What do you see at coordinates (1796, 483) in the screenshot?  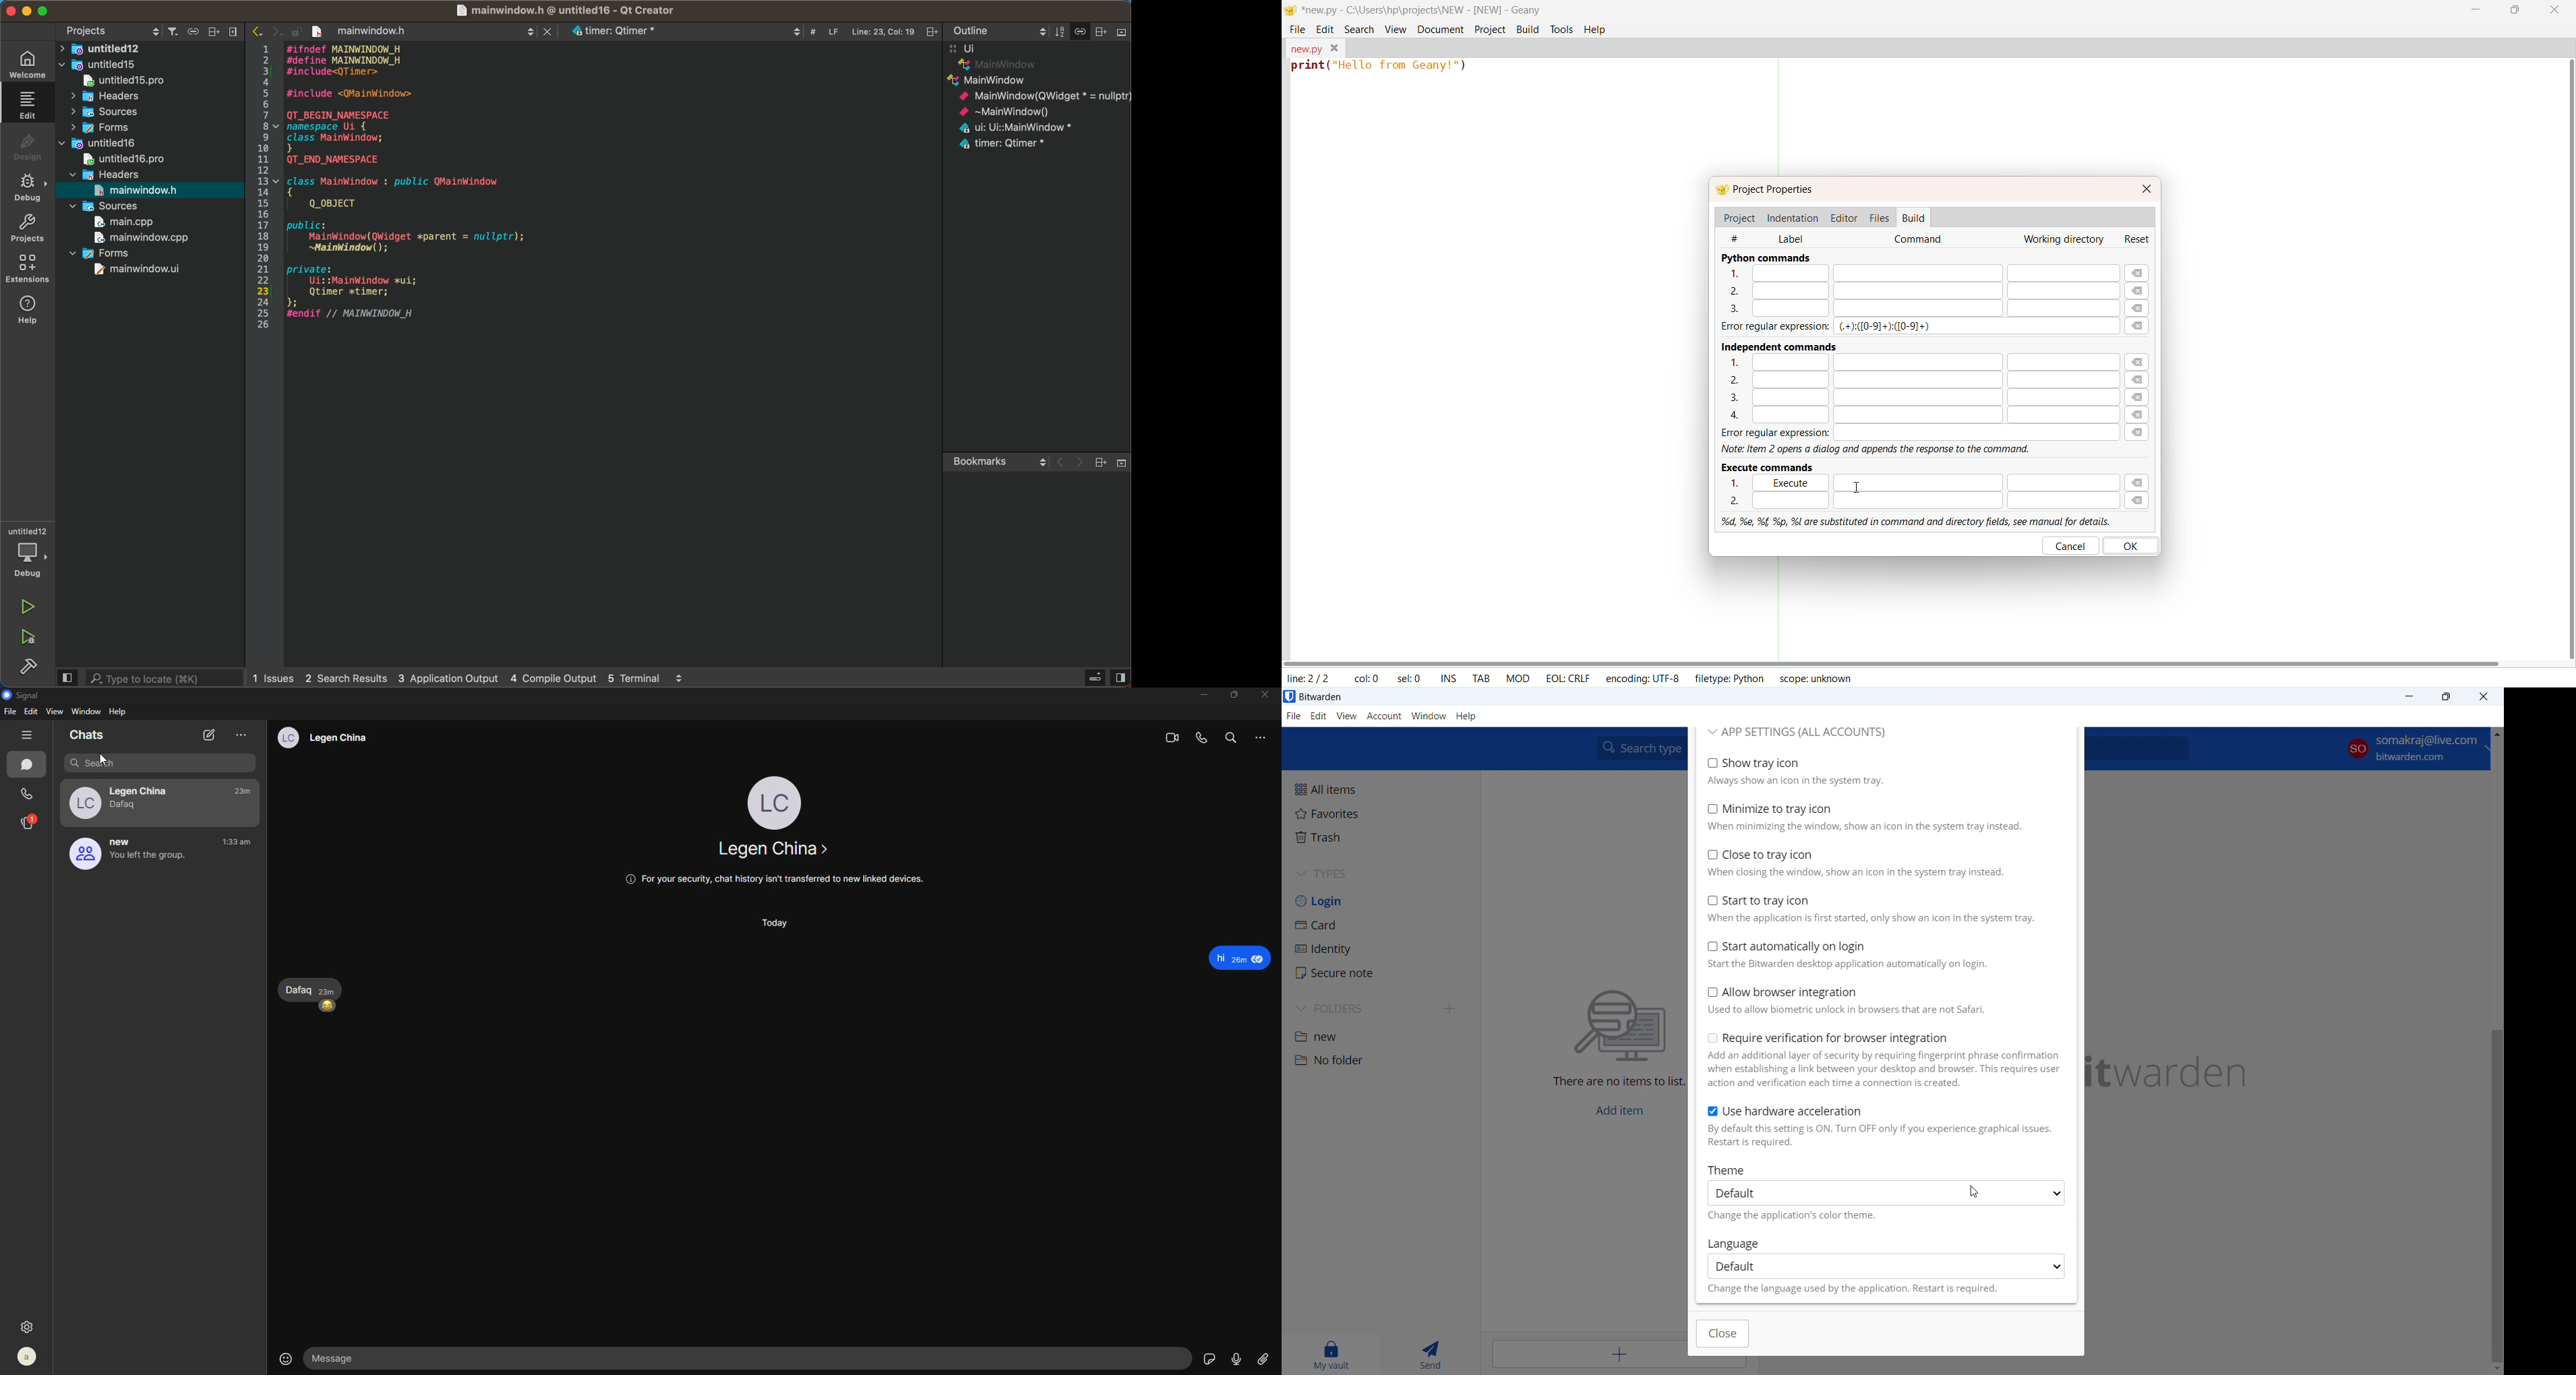 I see `execute` at bounding box center [1796, 483].